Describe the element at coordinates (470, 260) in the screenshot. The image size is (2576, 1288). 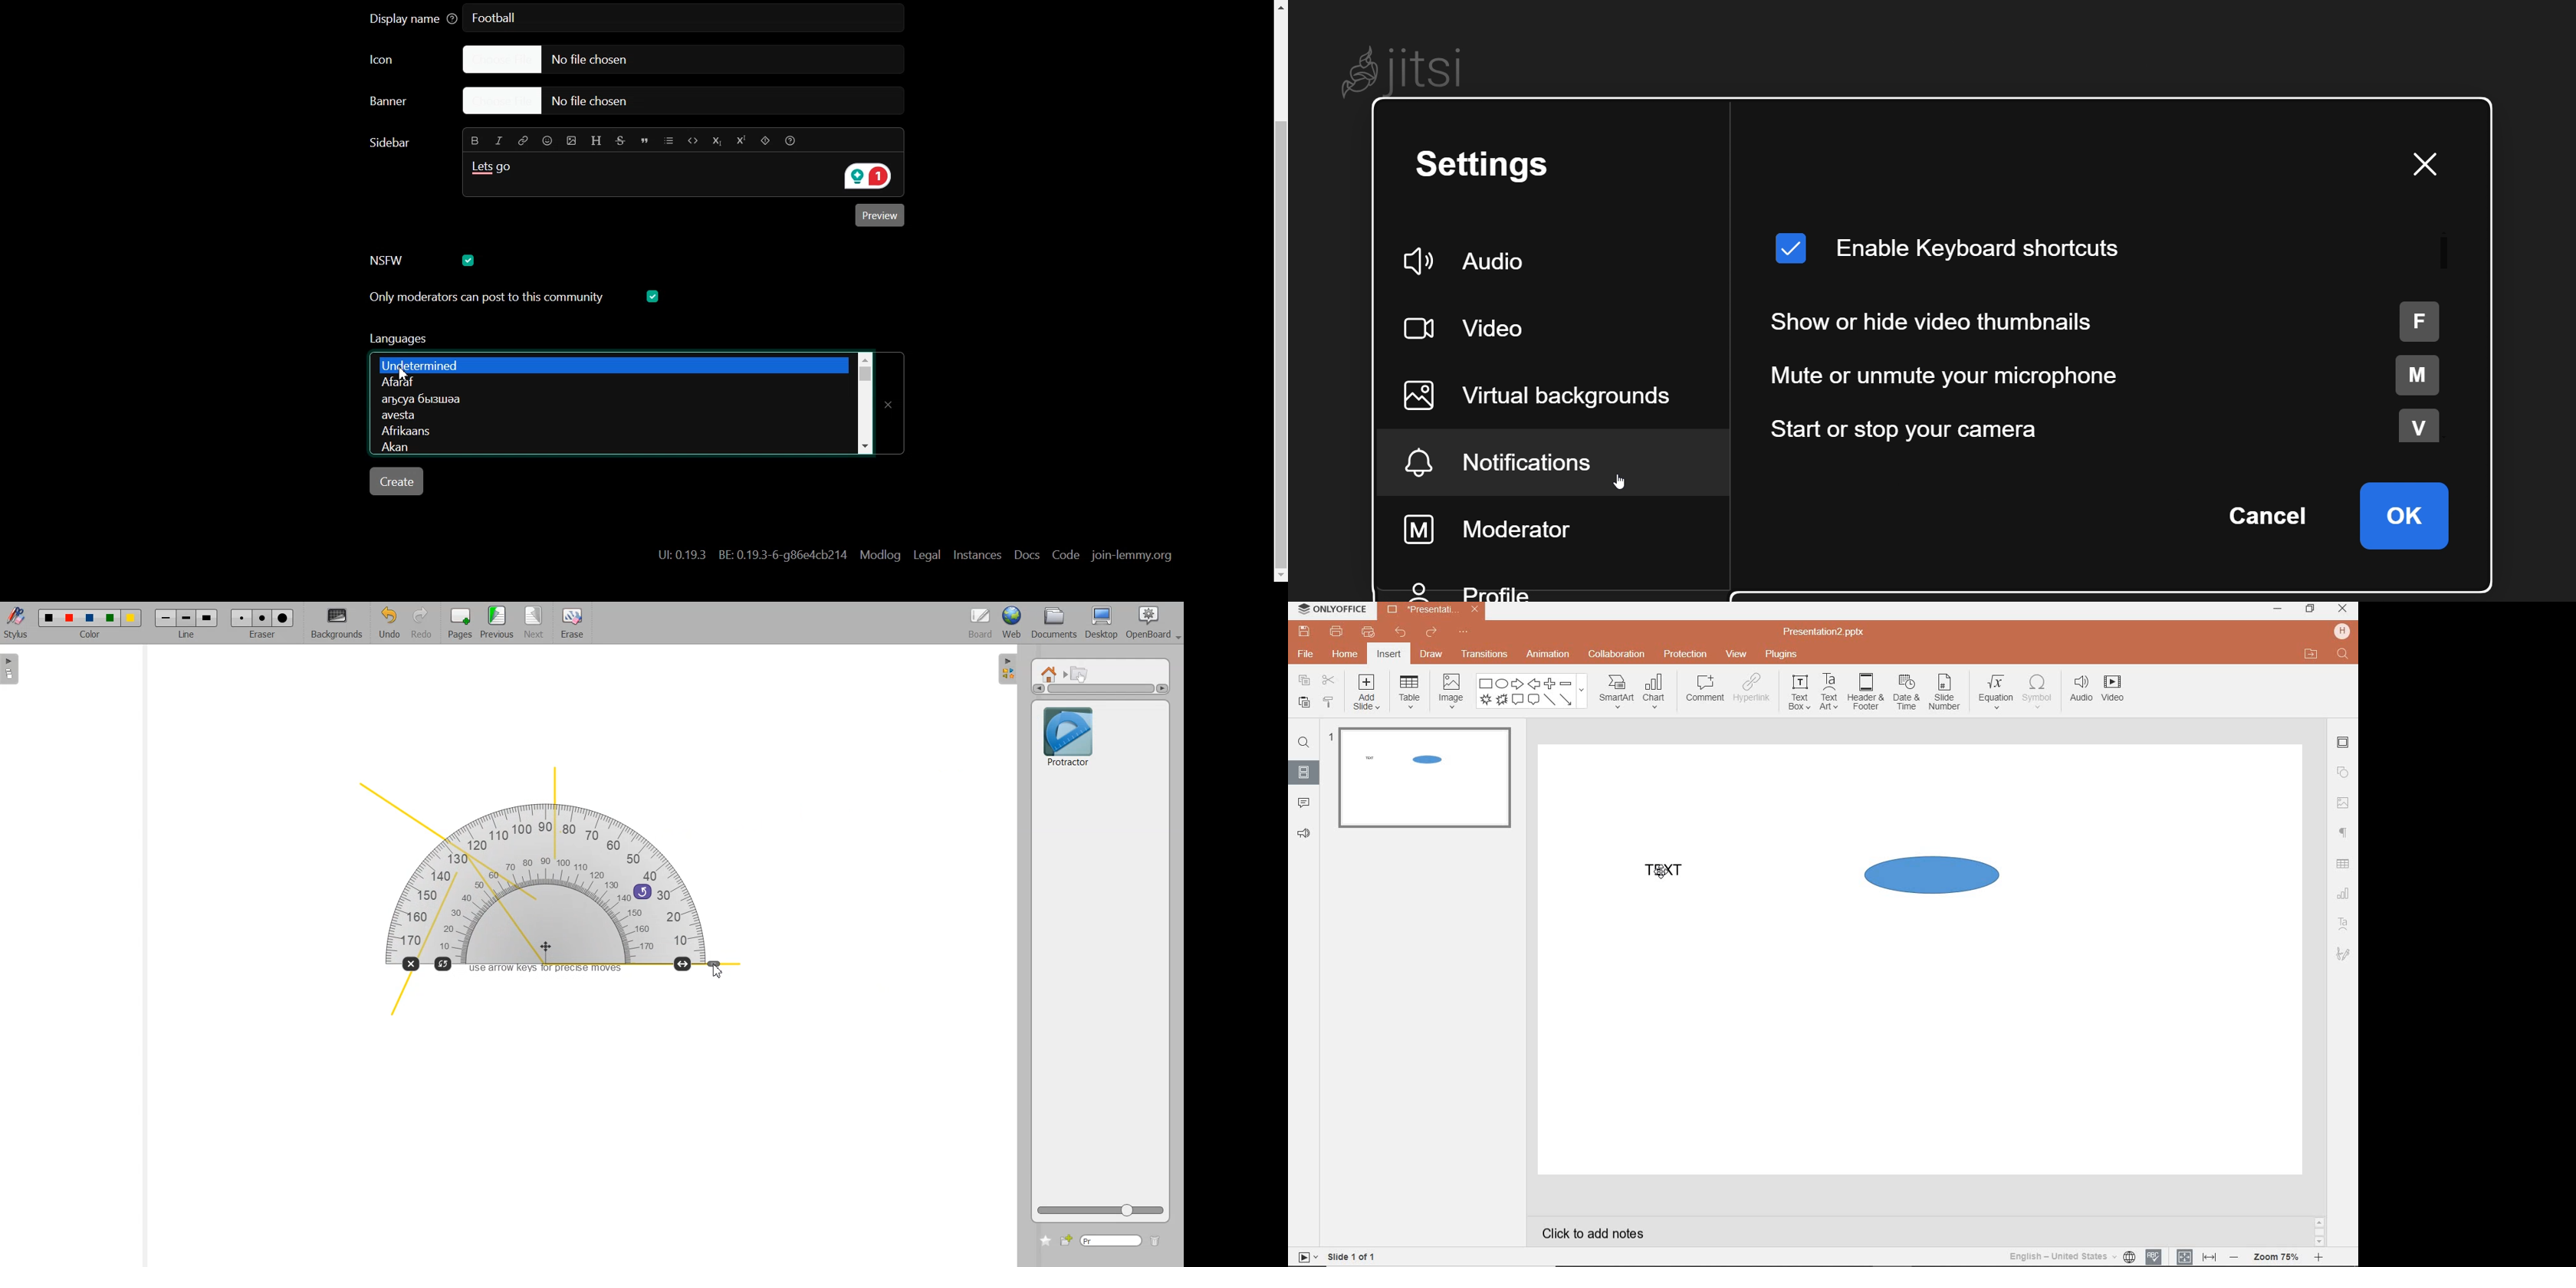
I see `check` at that location.